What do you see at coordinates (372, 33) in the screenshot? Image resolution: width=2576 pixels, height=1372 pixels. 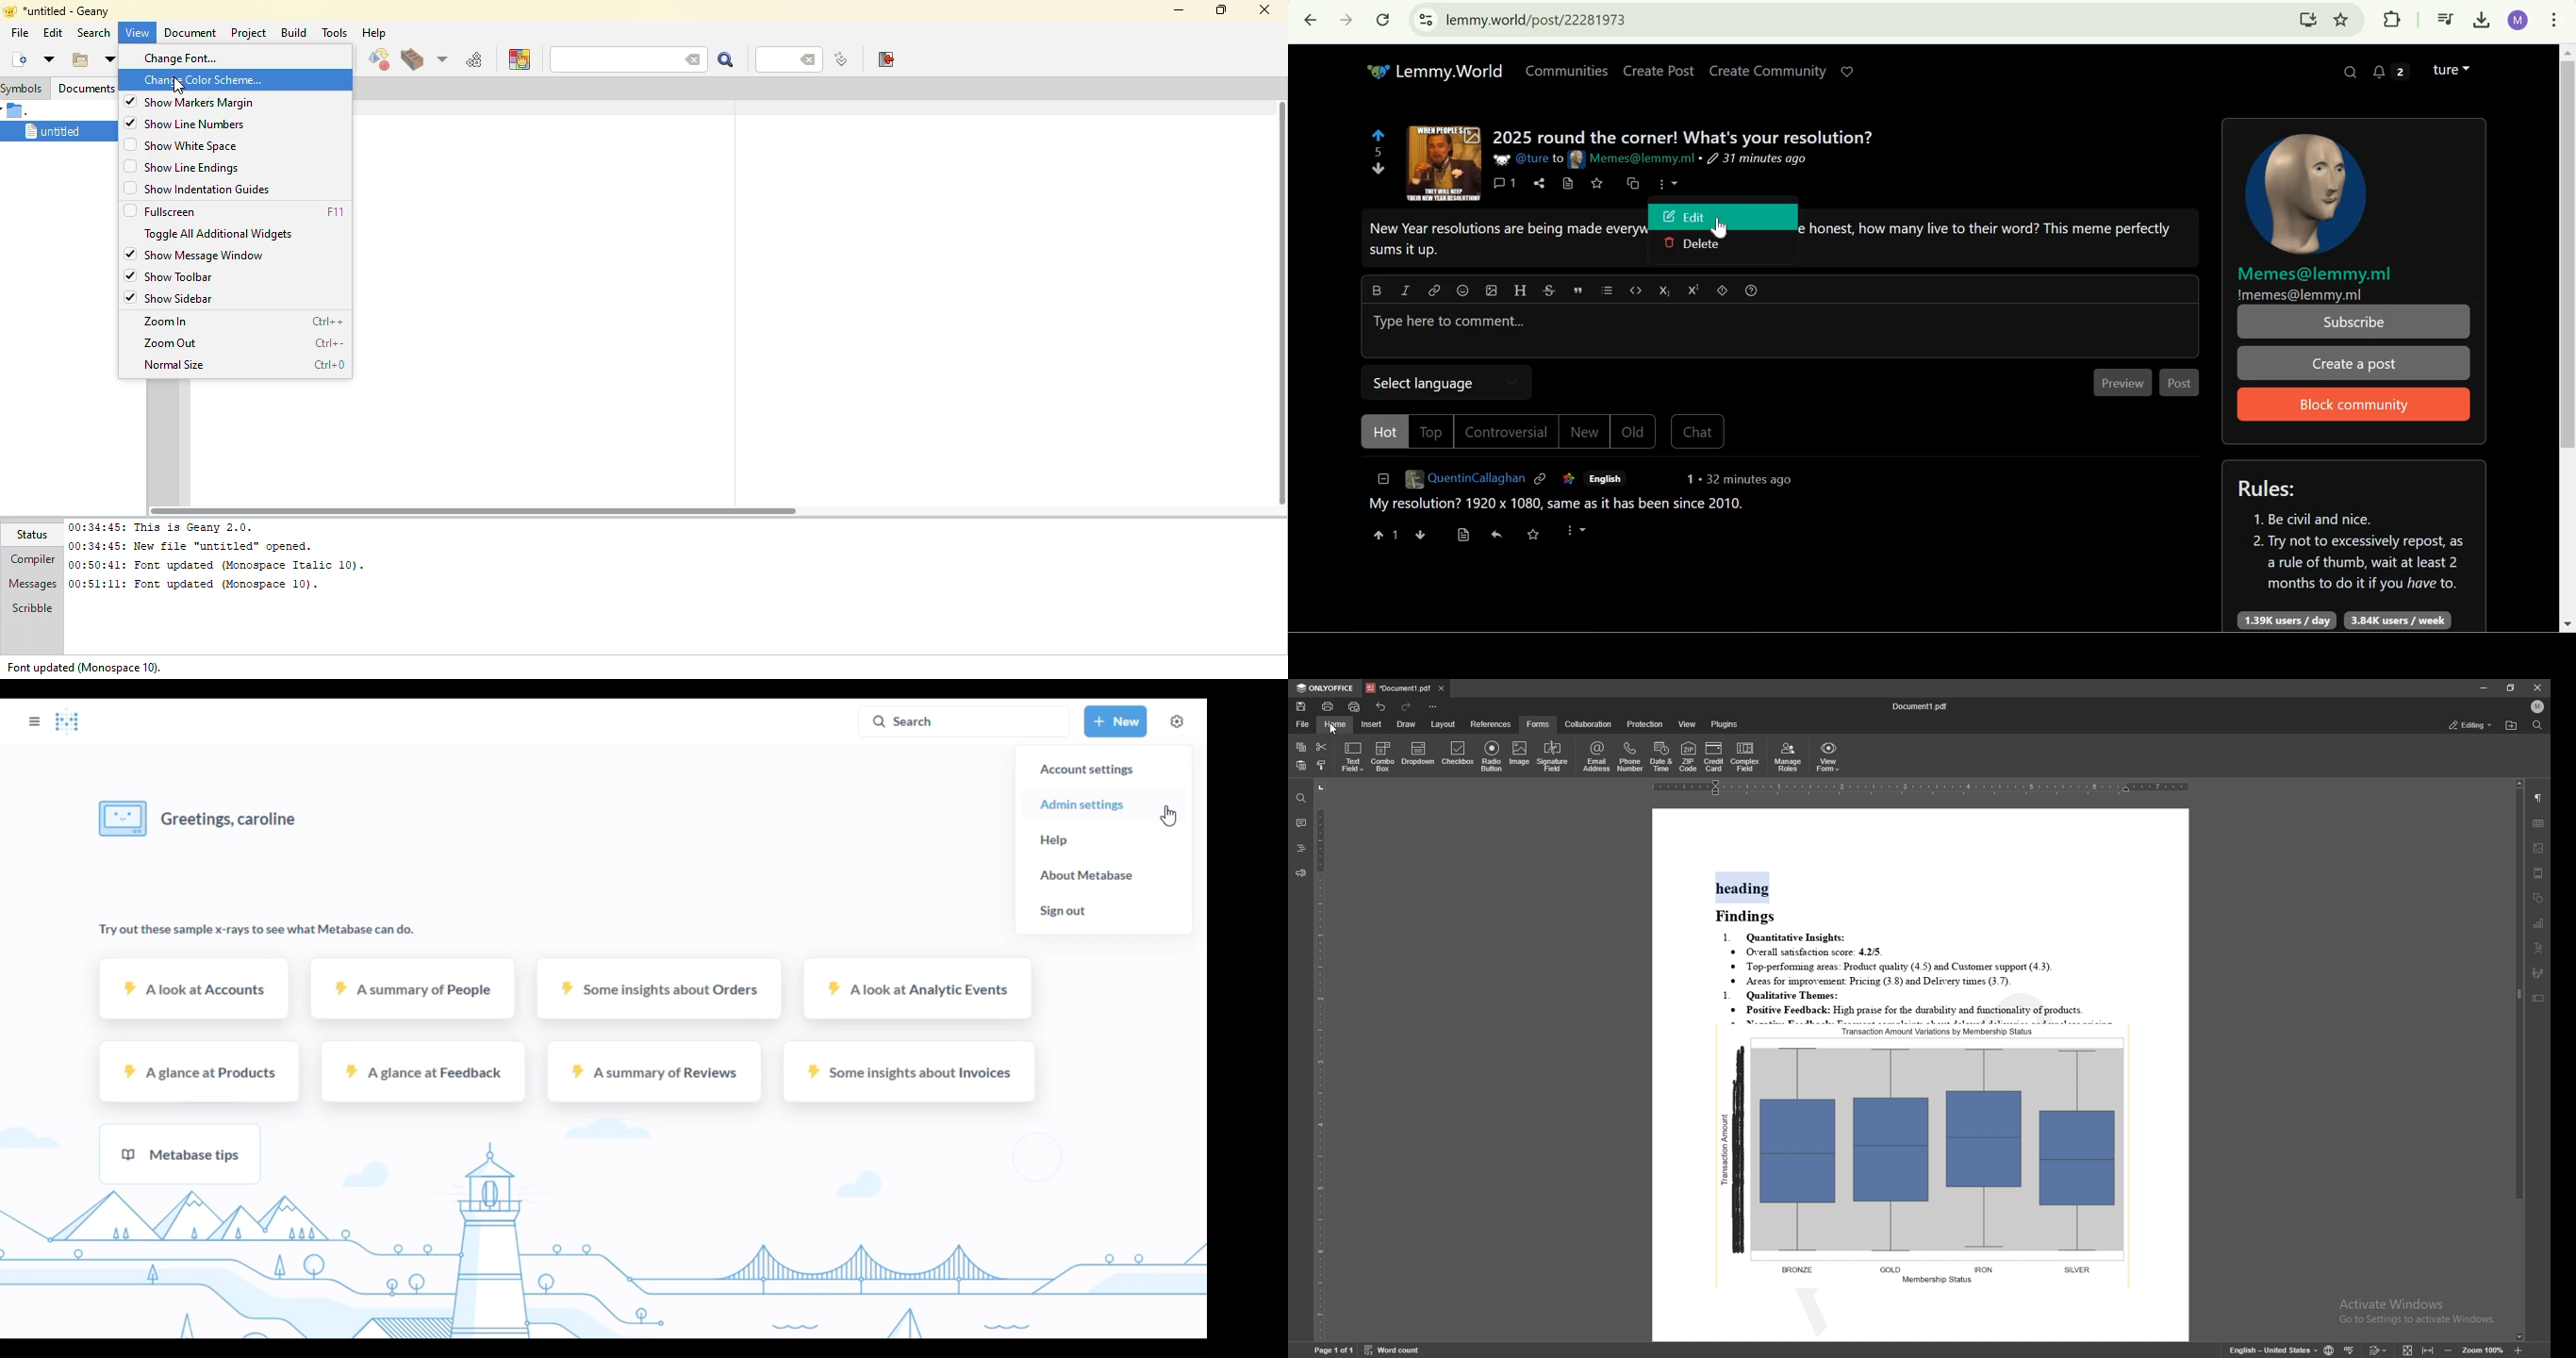 I see `help` at bounding box center [372, 33].